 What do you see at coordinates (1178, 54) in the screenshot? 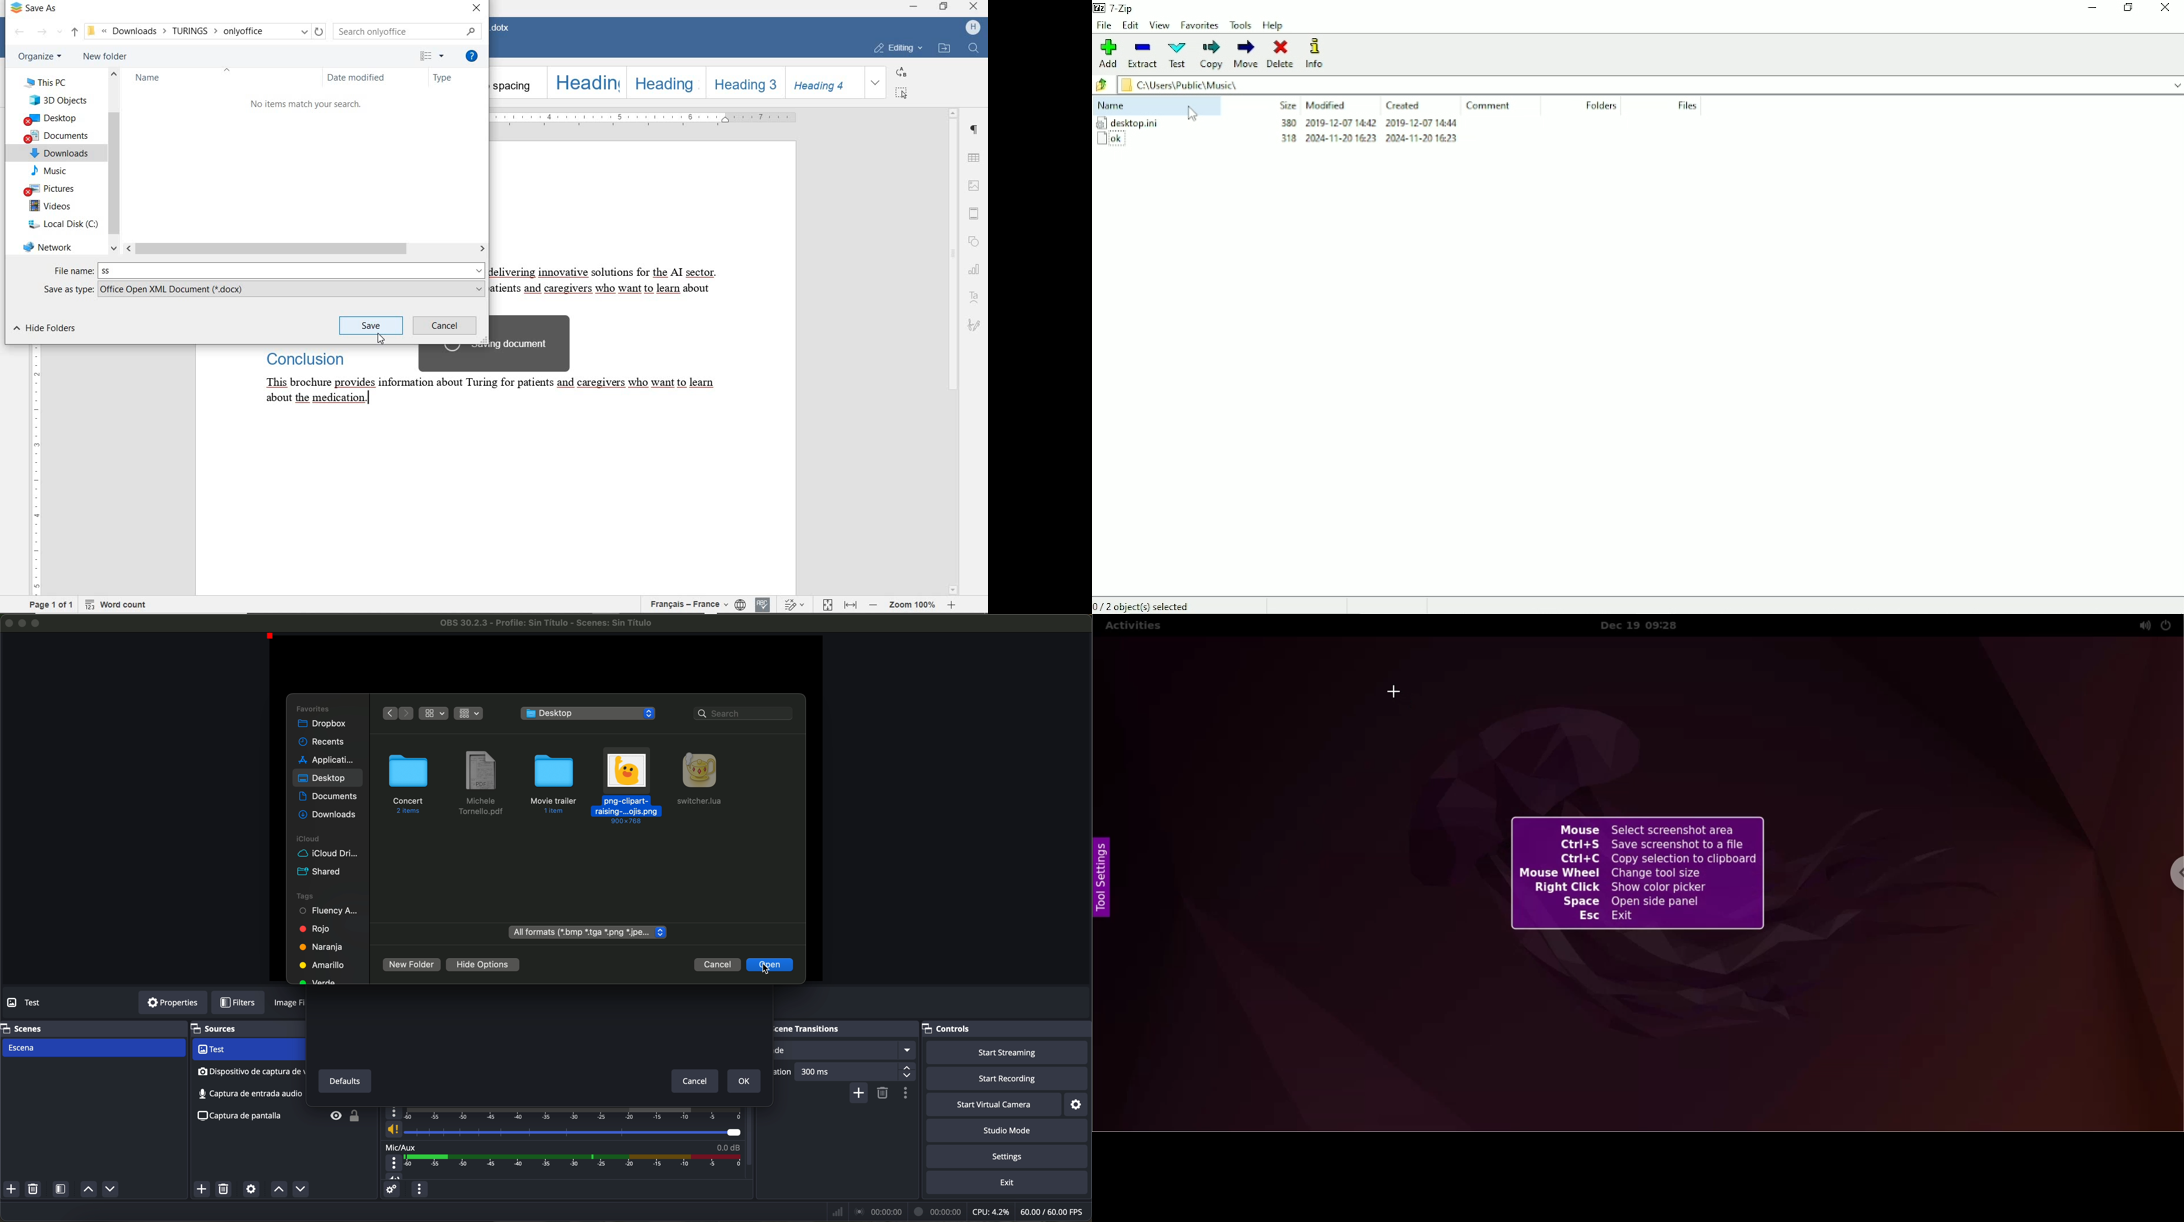
I see `Test` at bounding box center [1178, 54].